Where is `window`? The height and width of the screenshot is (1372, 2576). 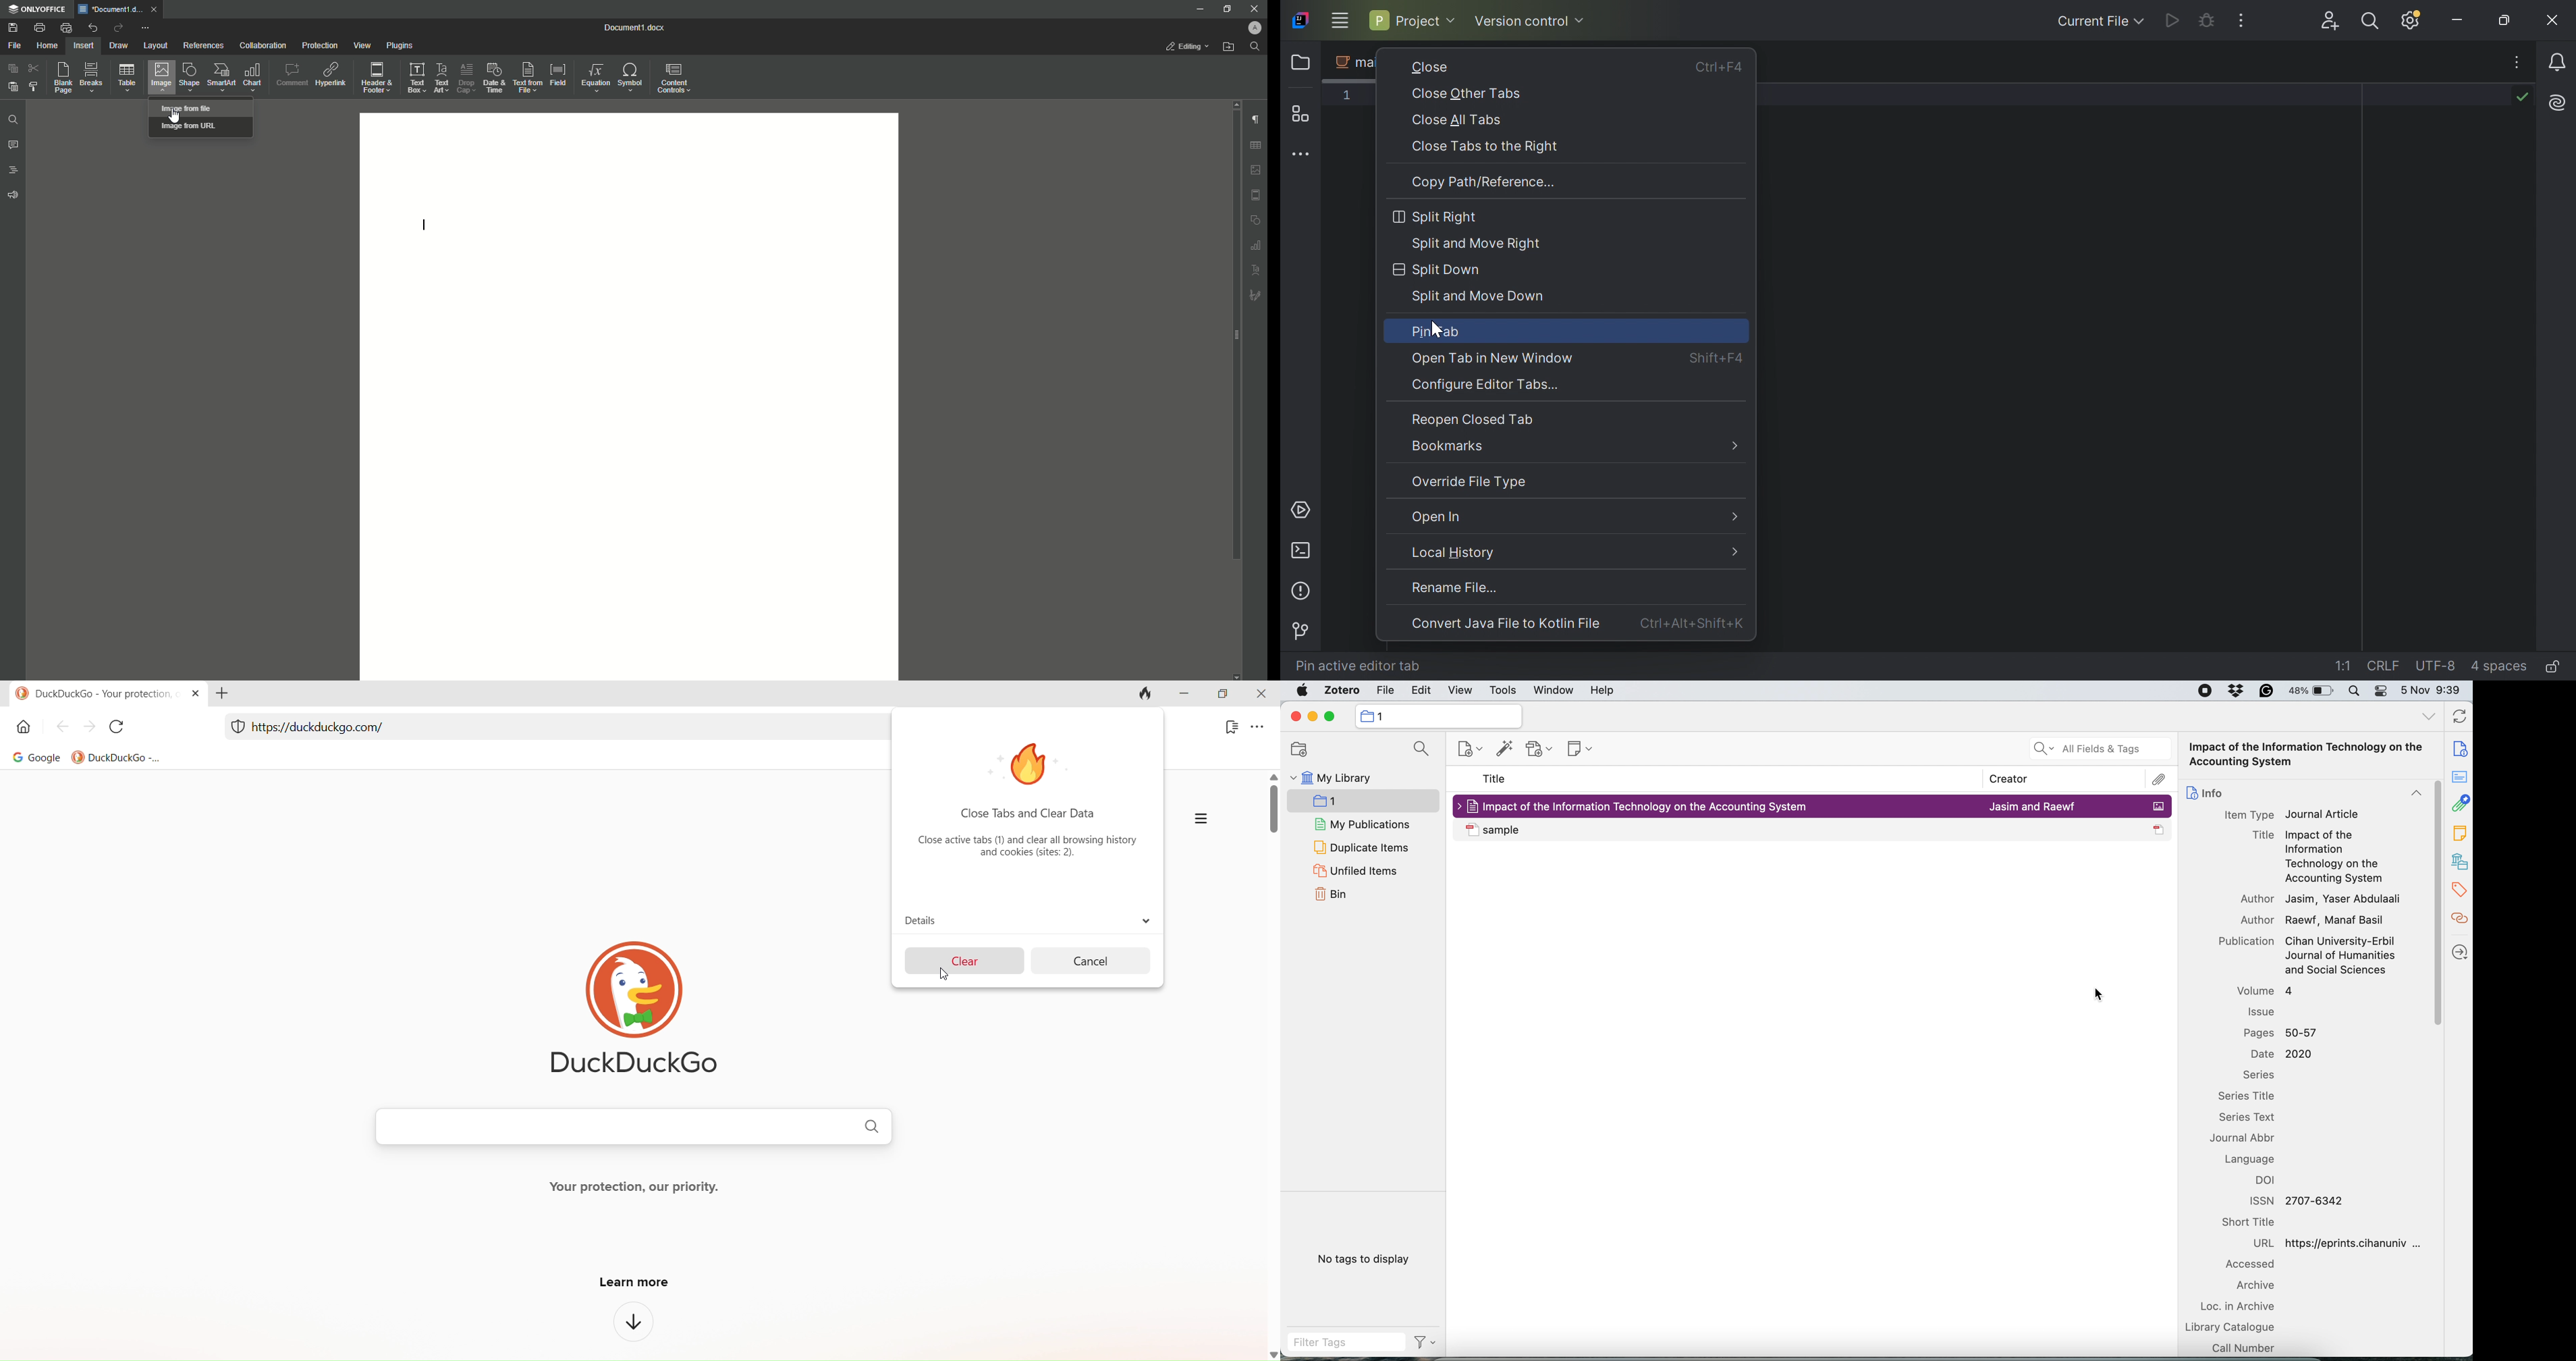 window is located at coordinates (1555, 691).